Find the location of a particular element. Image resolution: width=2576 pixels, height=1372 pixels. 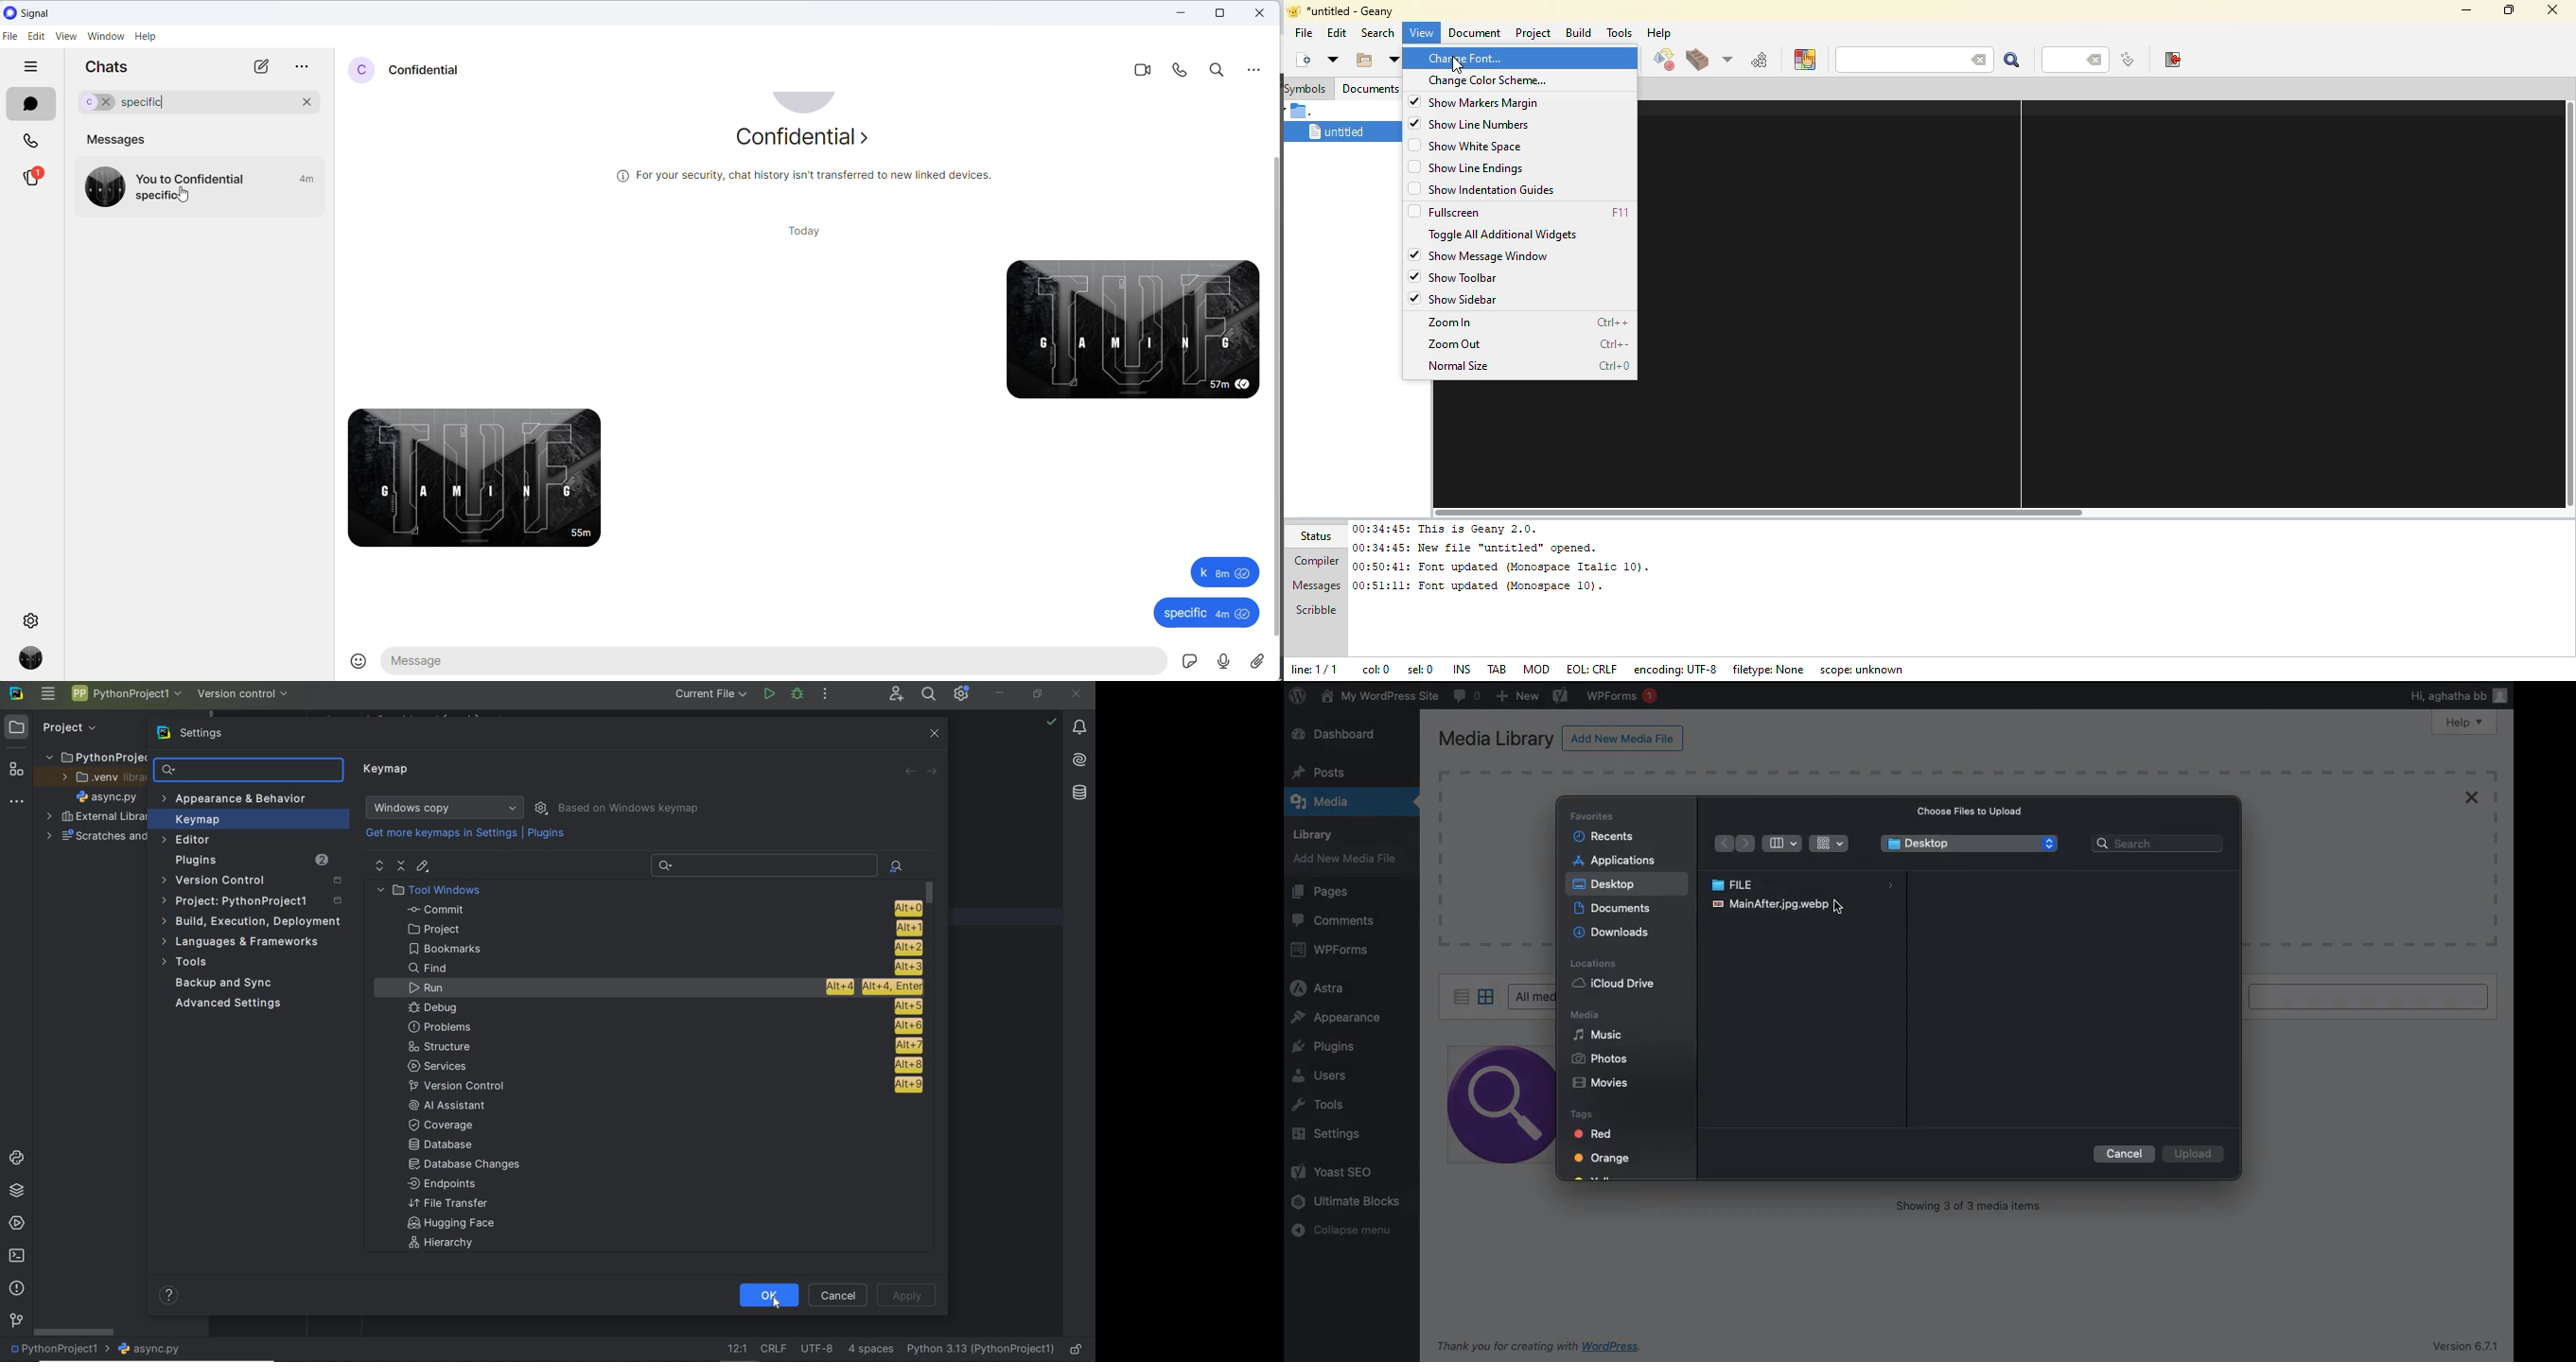

today heading is located at coordinates (806, 230).